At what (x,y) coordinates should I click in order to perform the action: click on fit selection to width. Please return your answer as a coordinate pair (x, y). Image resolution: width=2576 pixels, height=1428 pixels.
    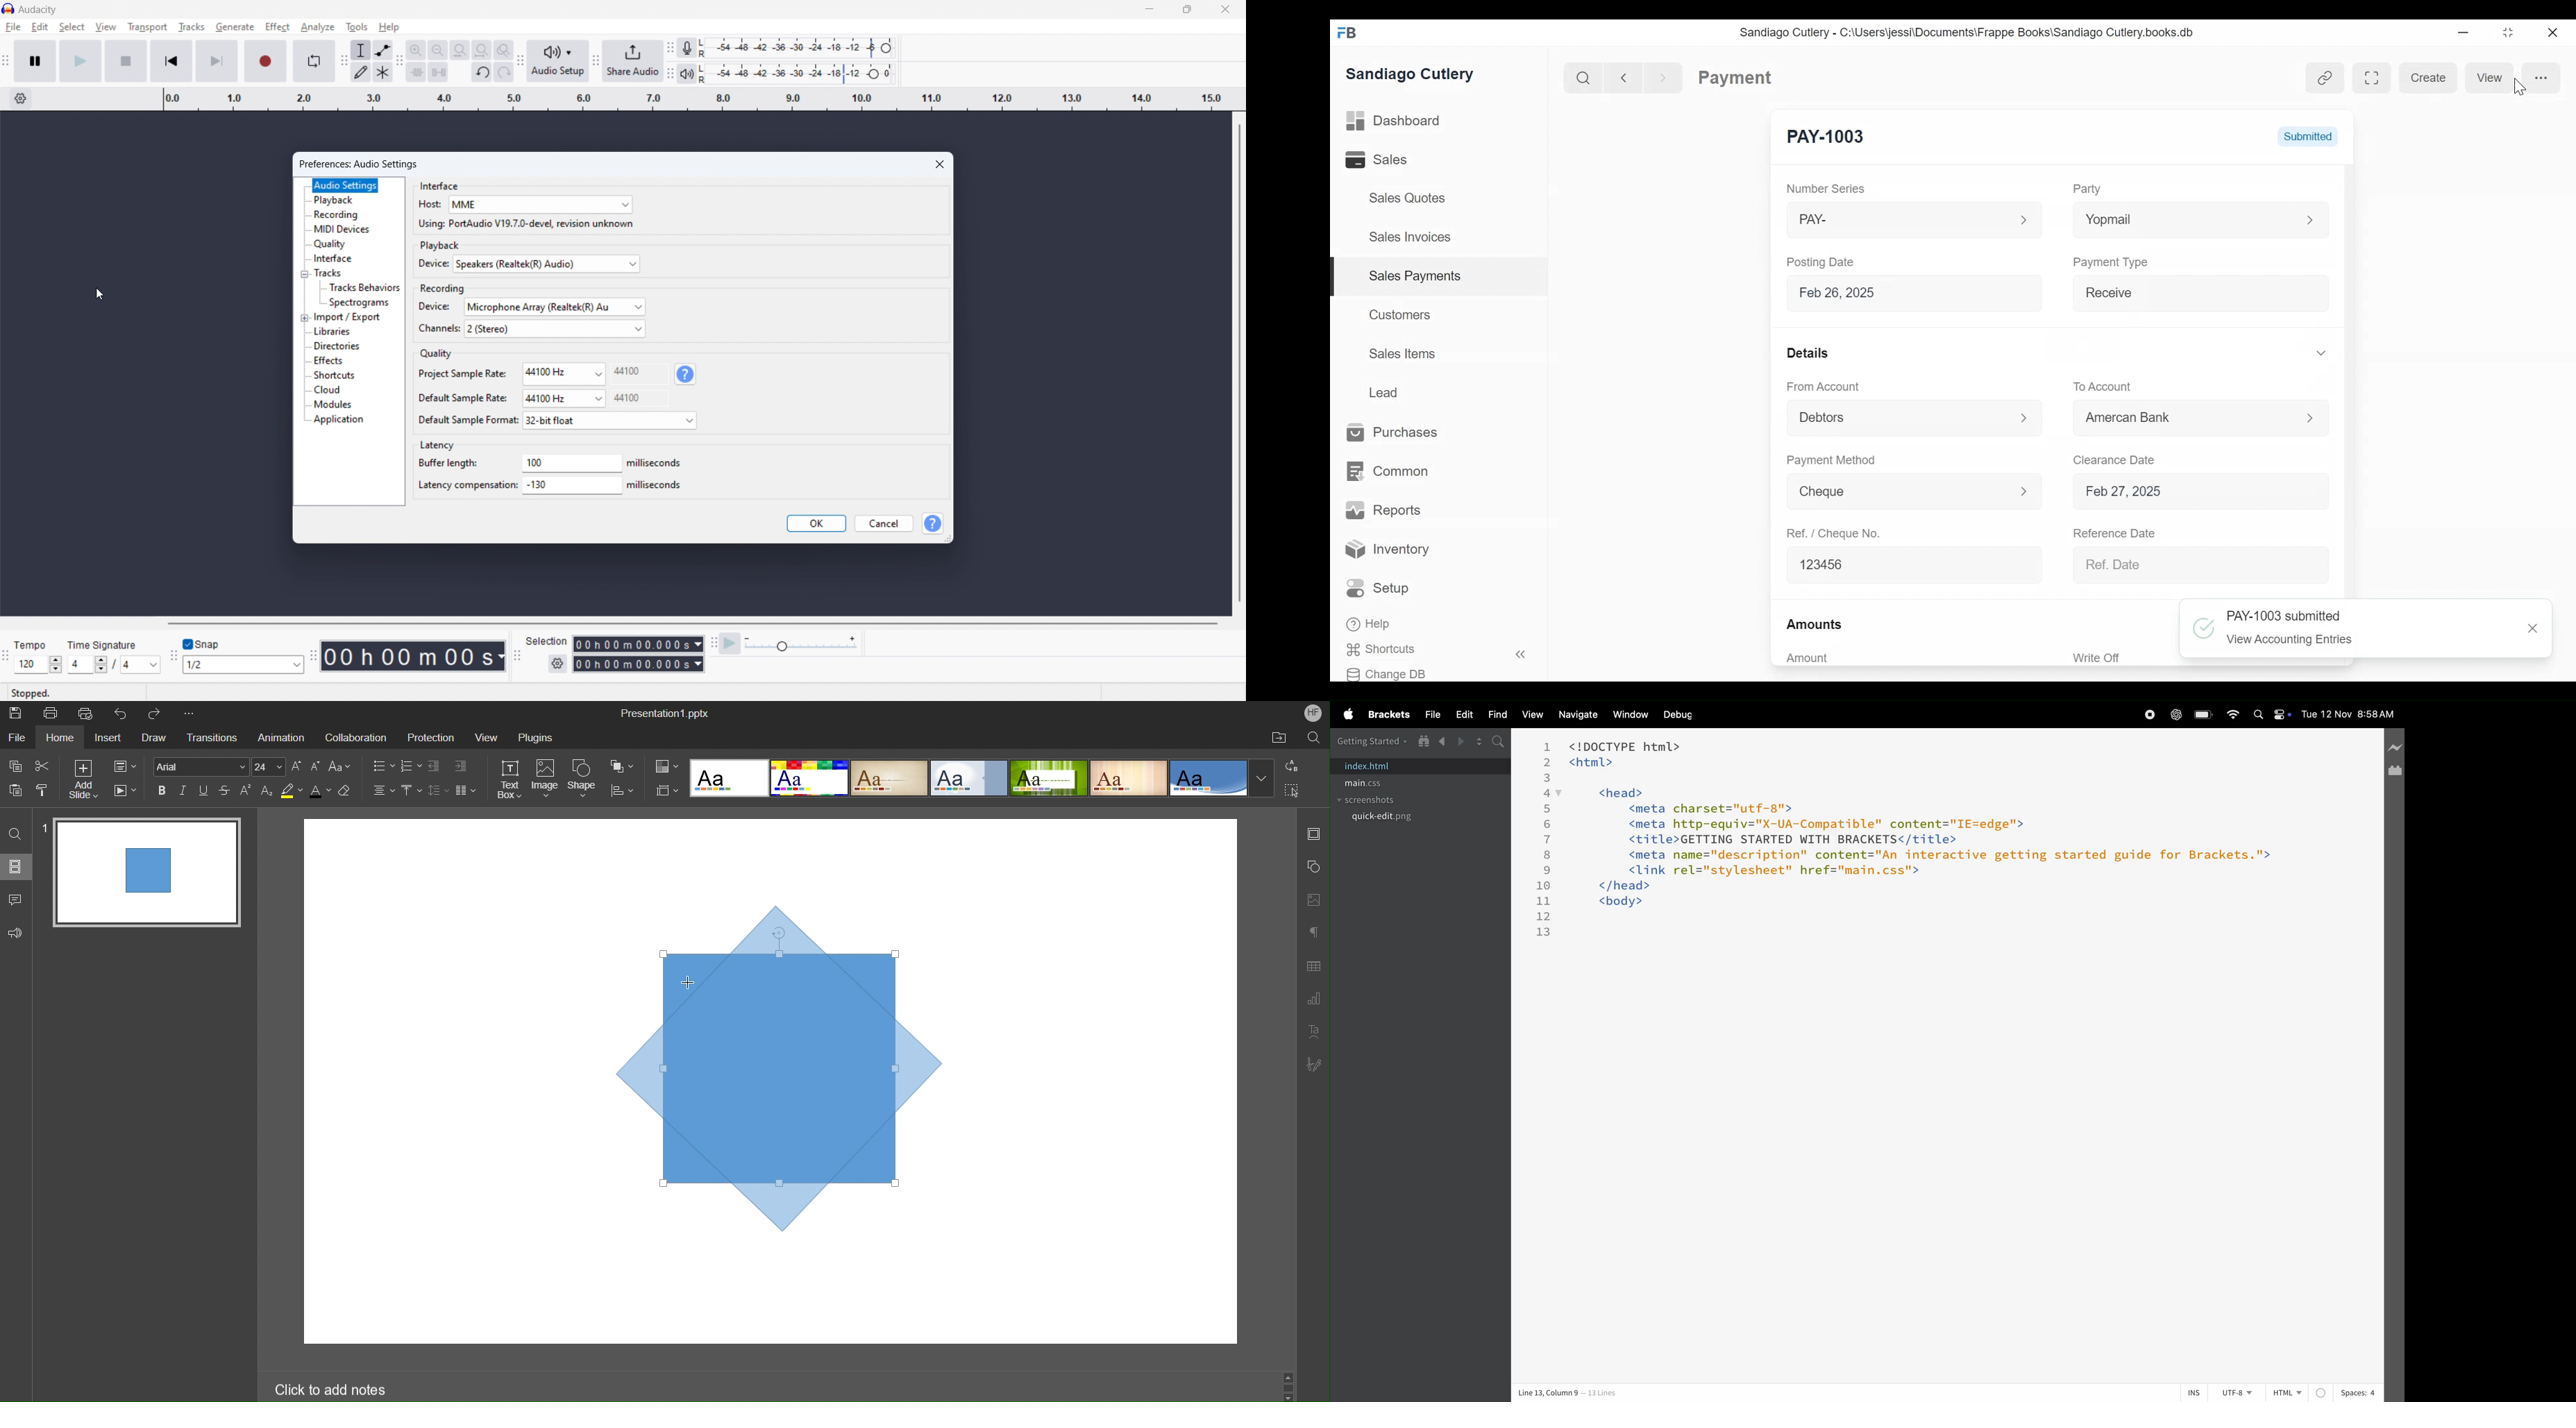
    Looking at the image, I should click on (460, 49).